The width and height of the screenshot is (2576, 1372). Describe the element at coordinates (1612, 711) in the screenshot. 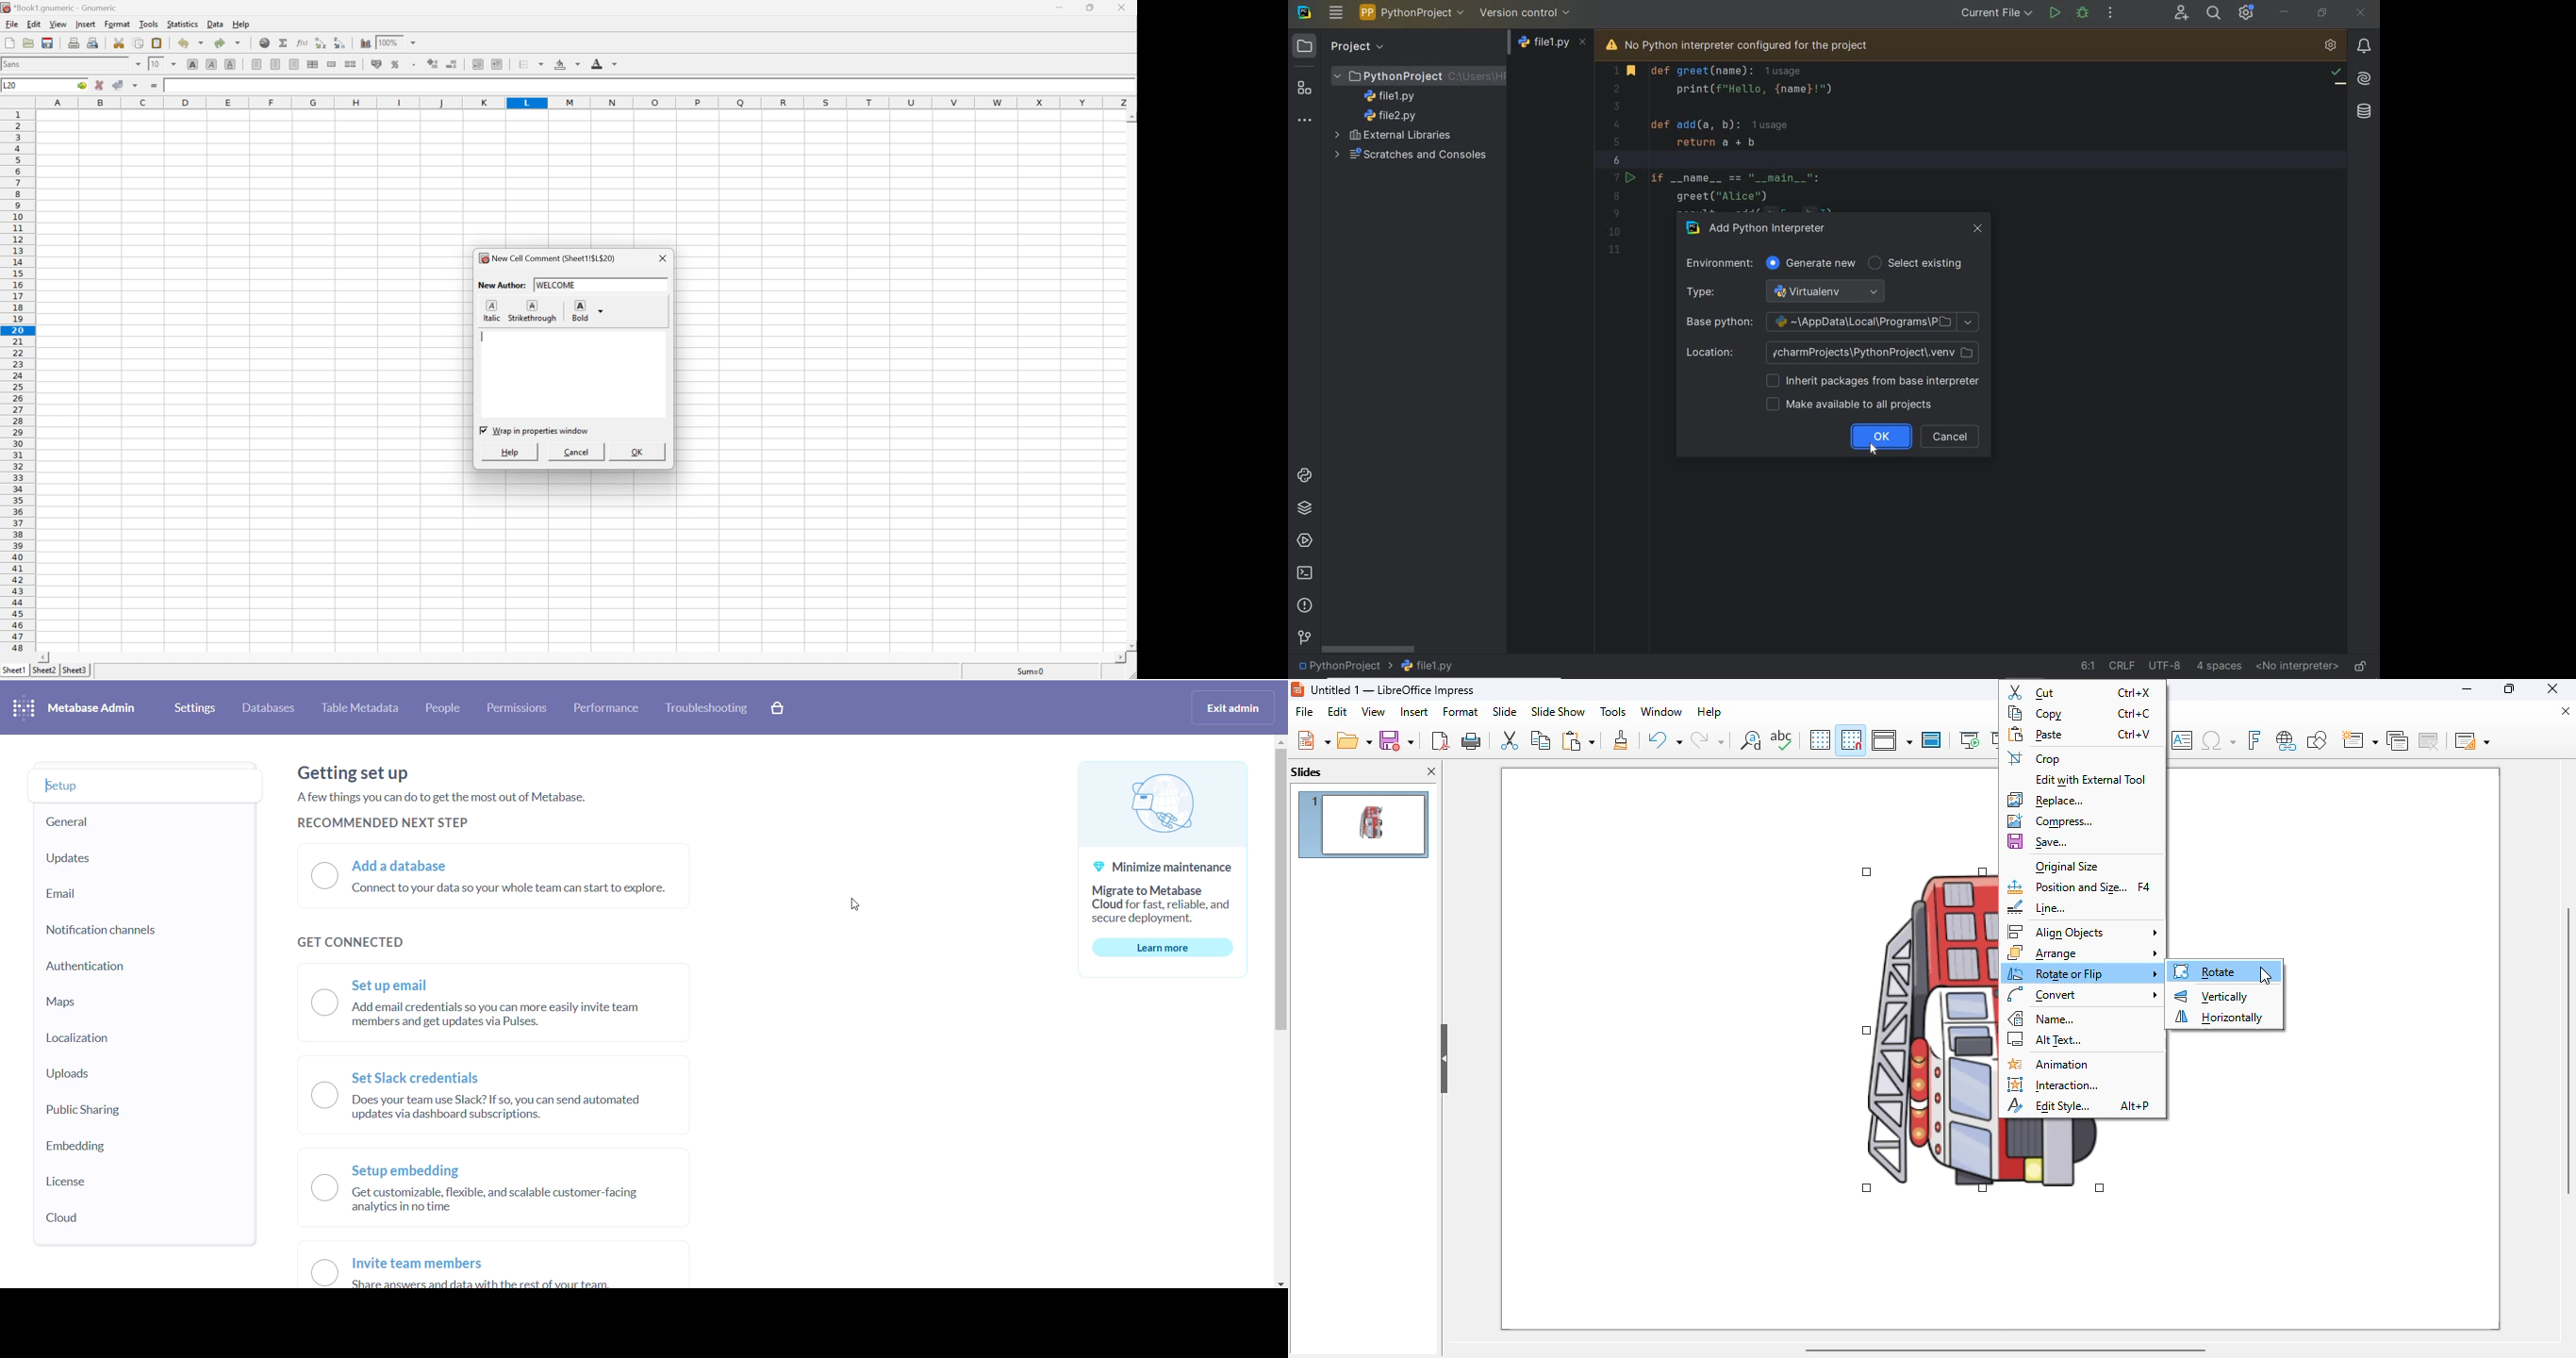

I see `tools` at that location.